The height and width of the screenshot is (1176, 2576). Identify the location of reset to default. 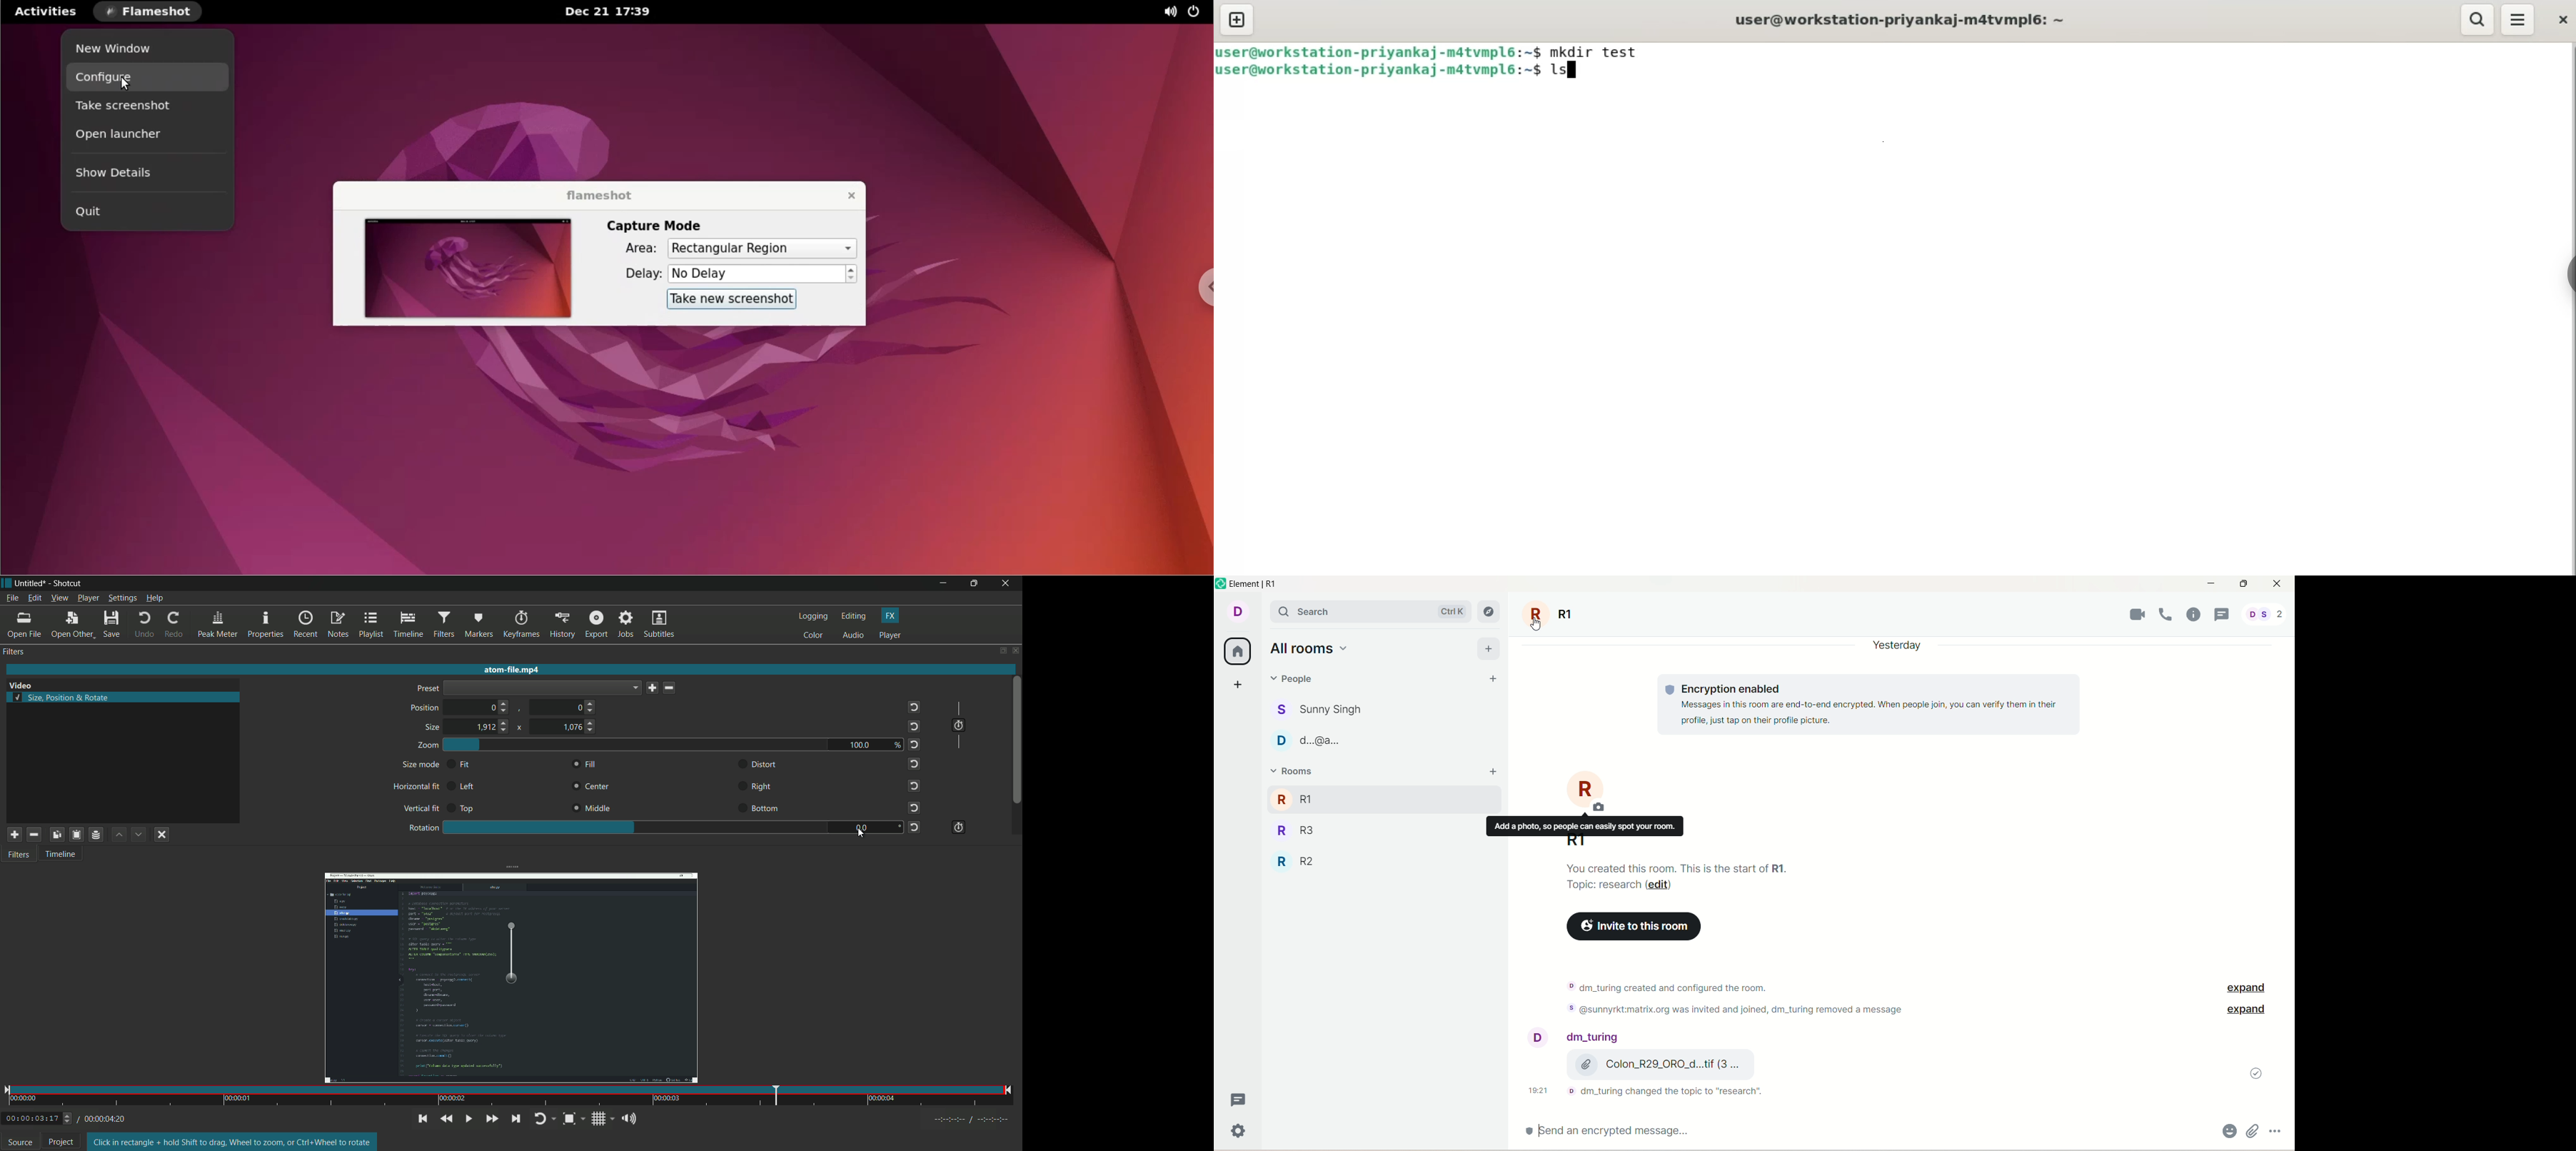
(915, 763).